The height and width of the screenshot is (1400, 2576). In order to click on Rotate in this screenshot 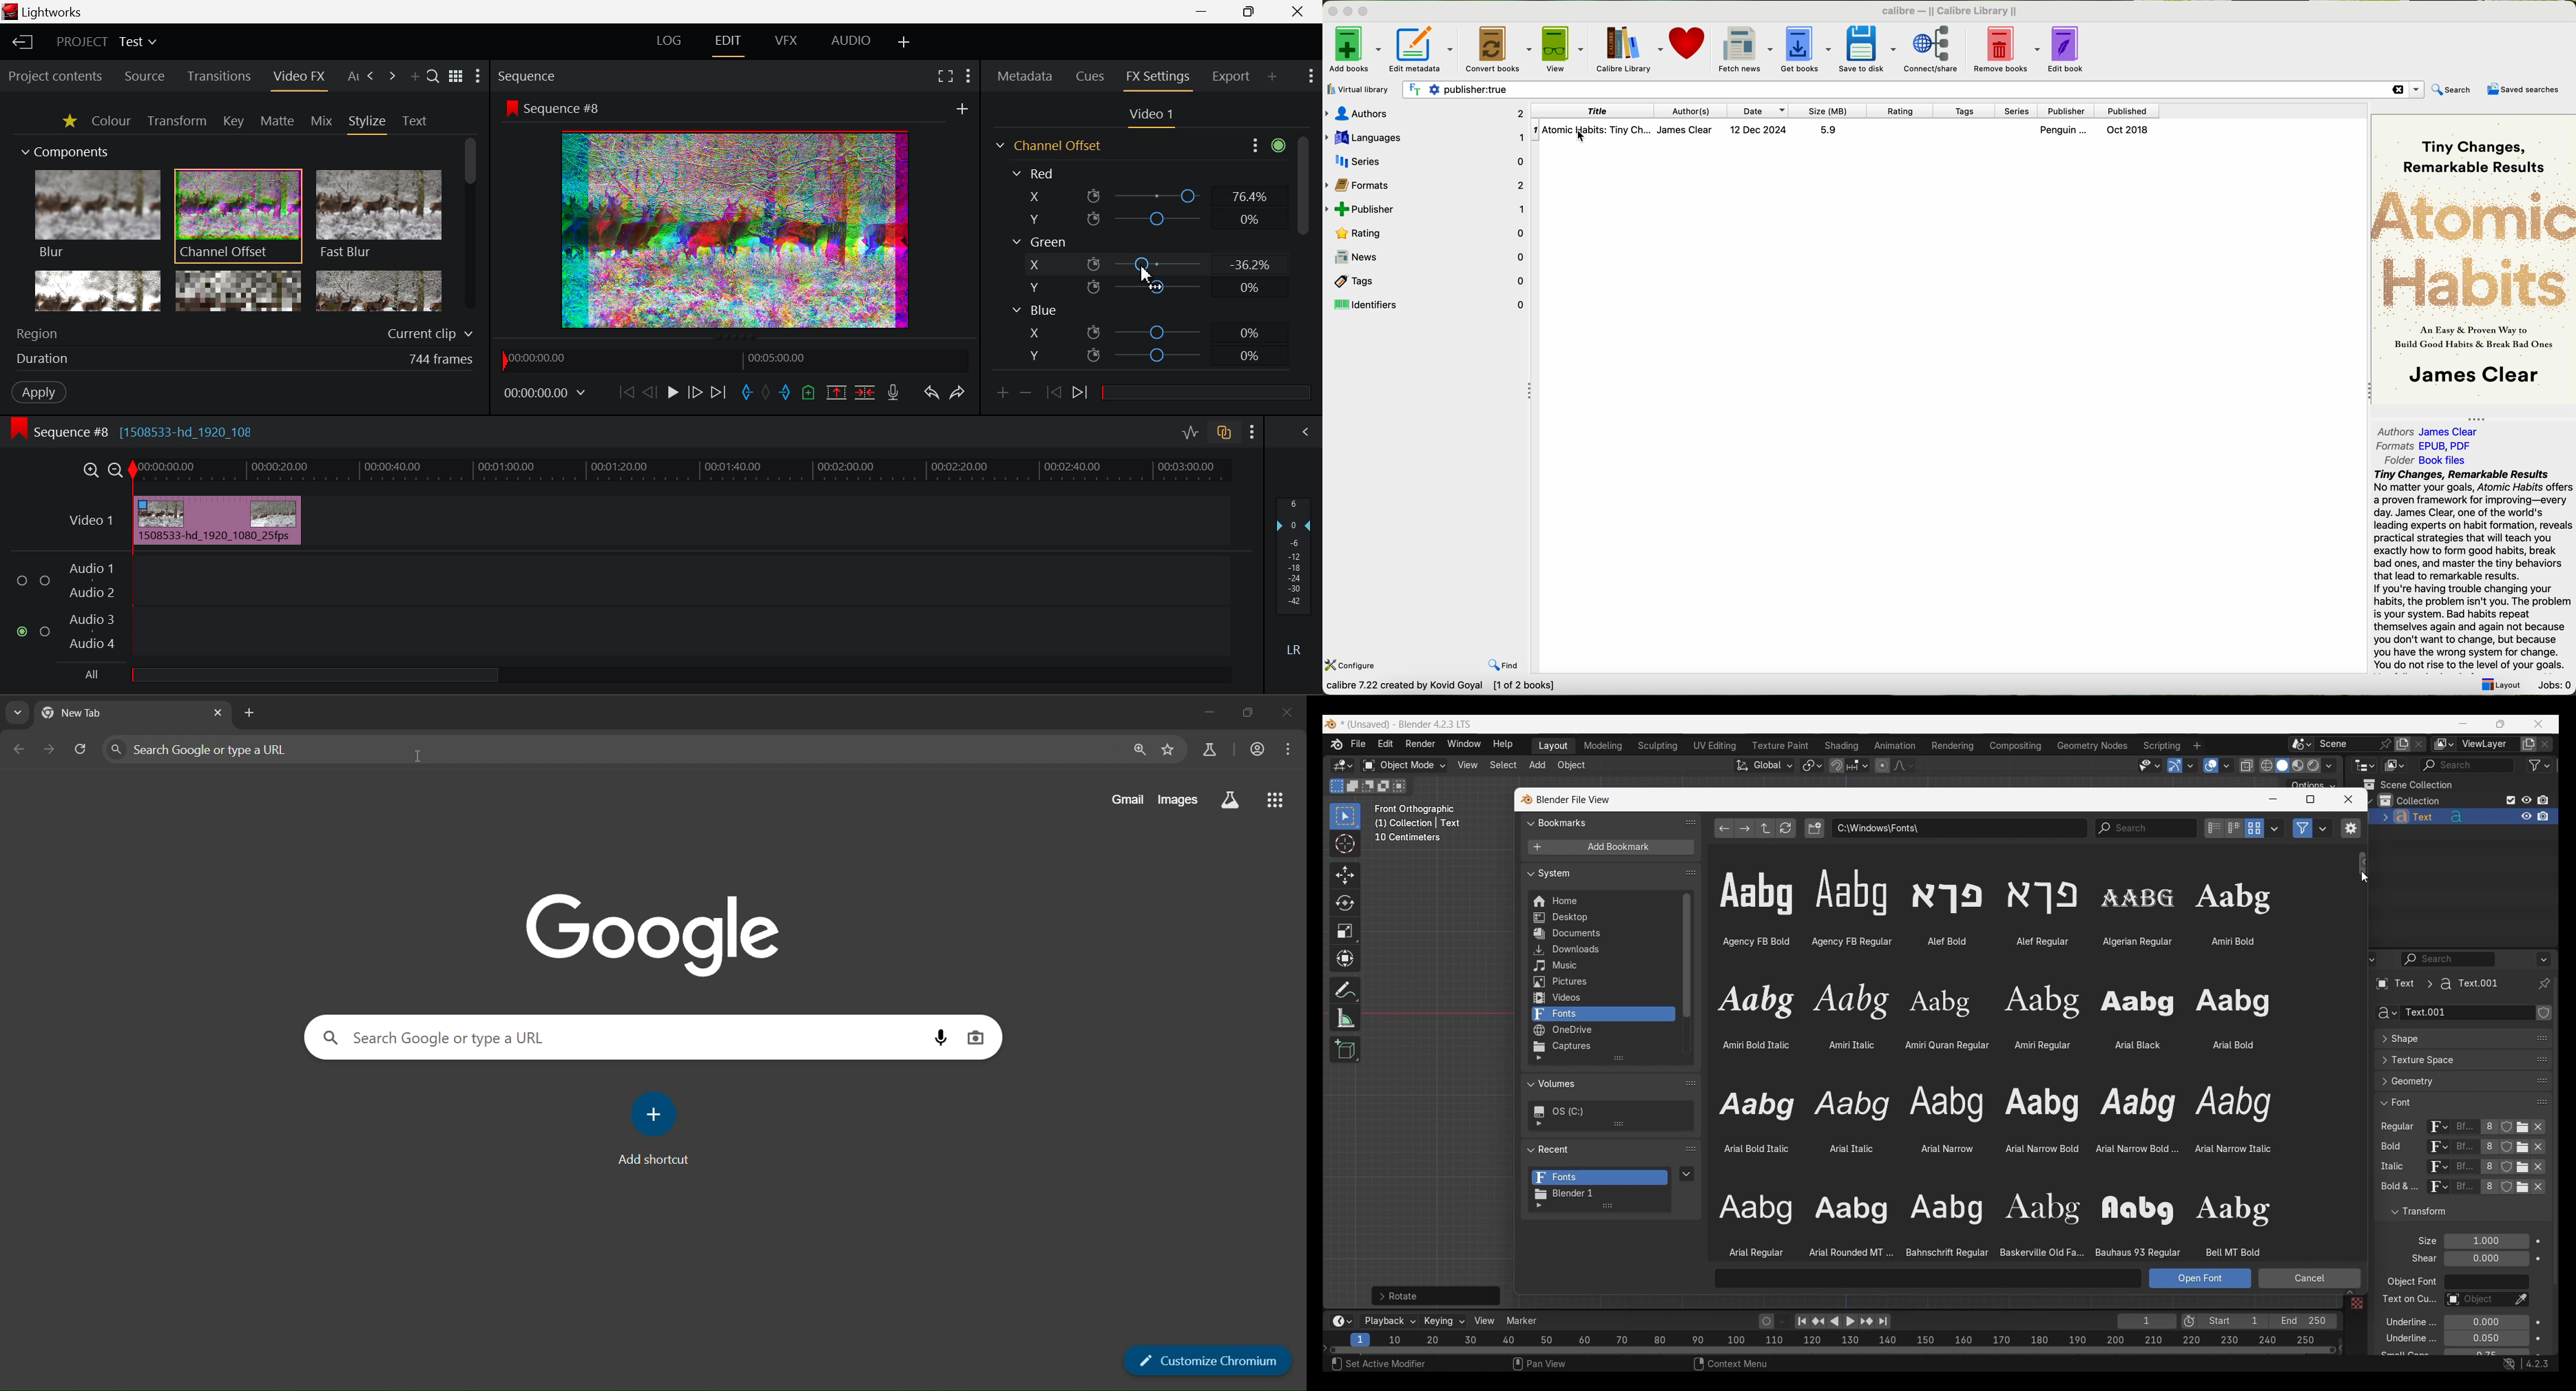, I will do `click(1345, 903)`.